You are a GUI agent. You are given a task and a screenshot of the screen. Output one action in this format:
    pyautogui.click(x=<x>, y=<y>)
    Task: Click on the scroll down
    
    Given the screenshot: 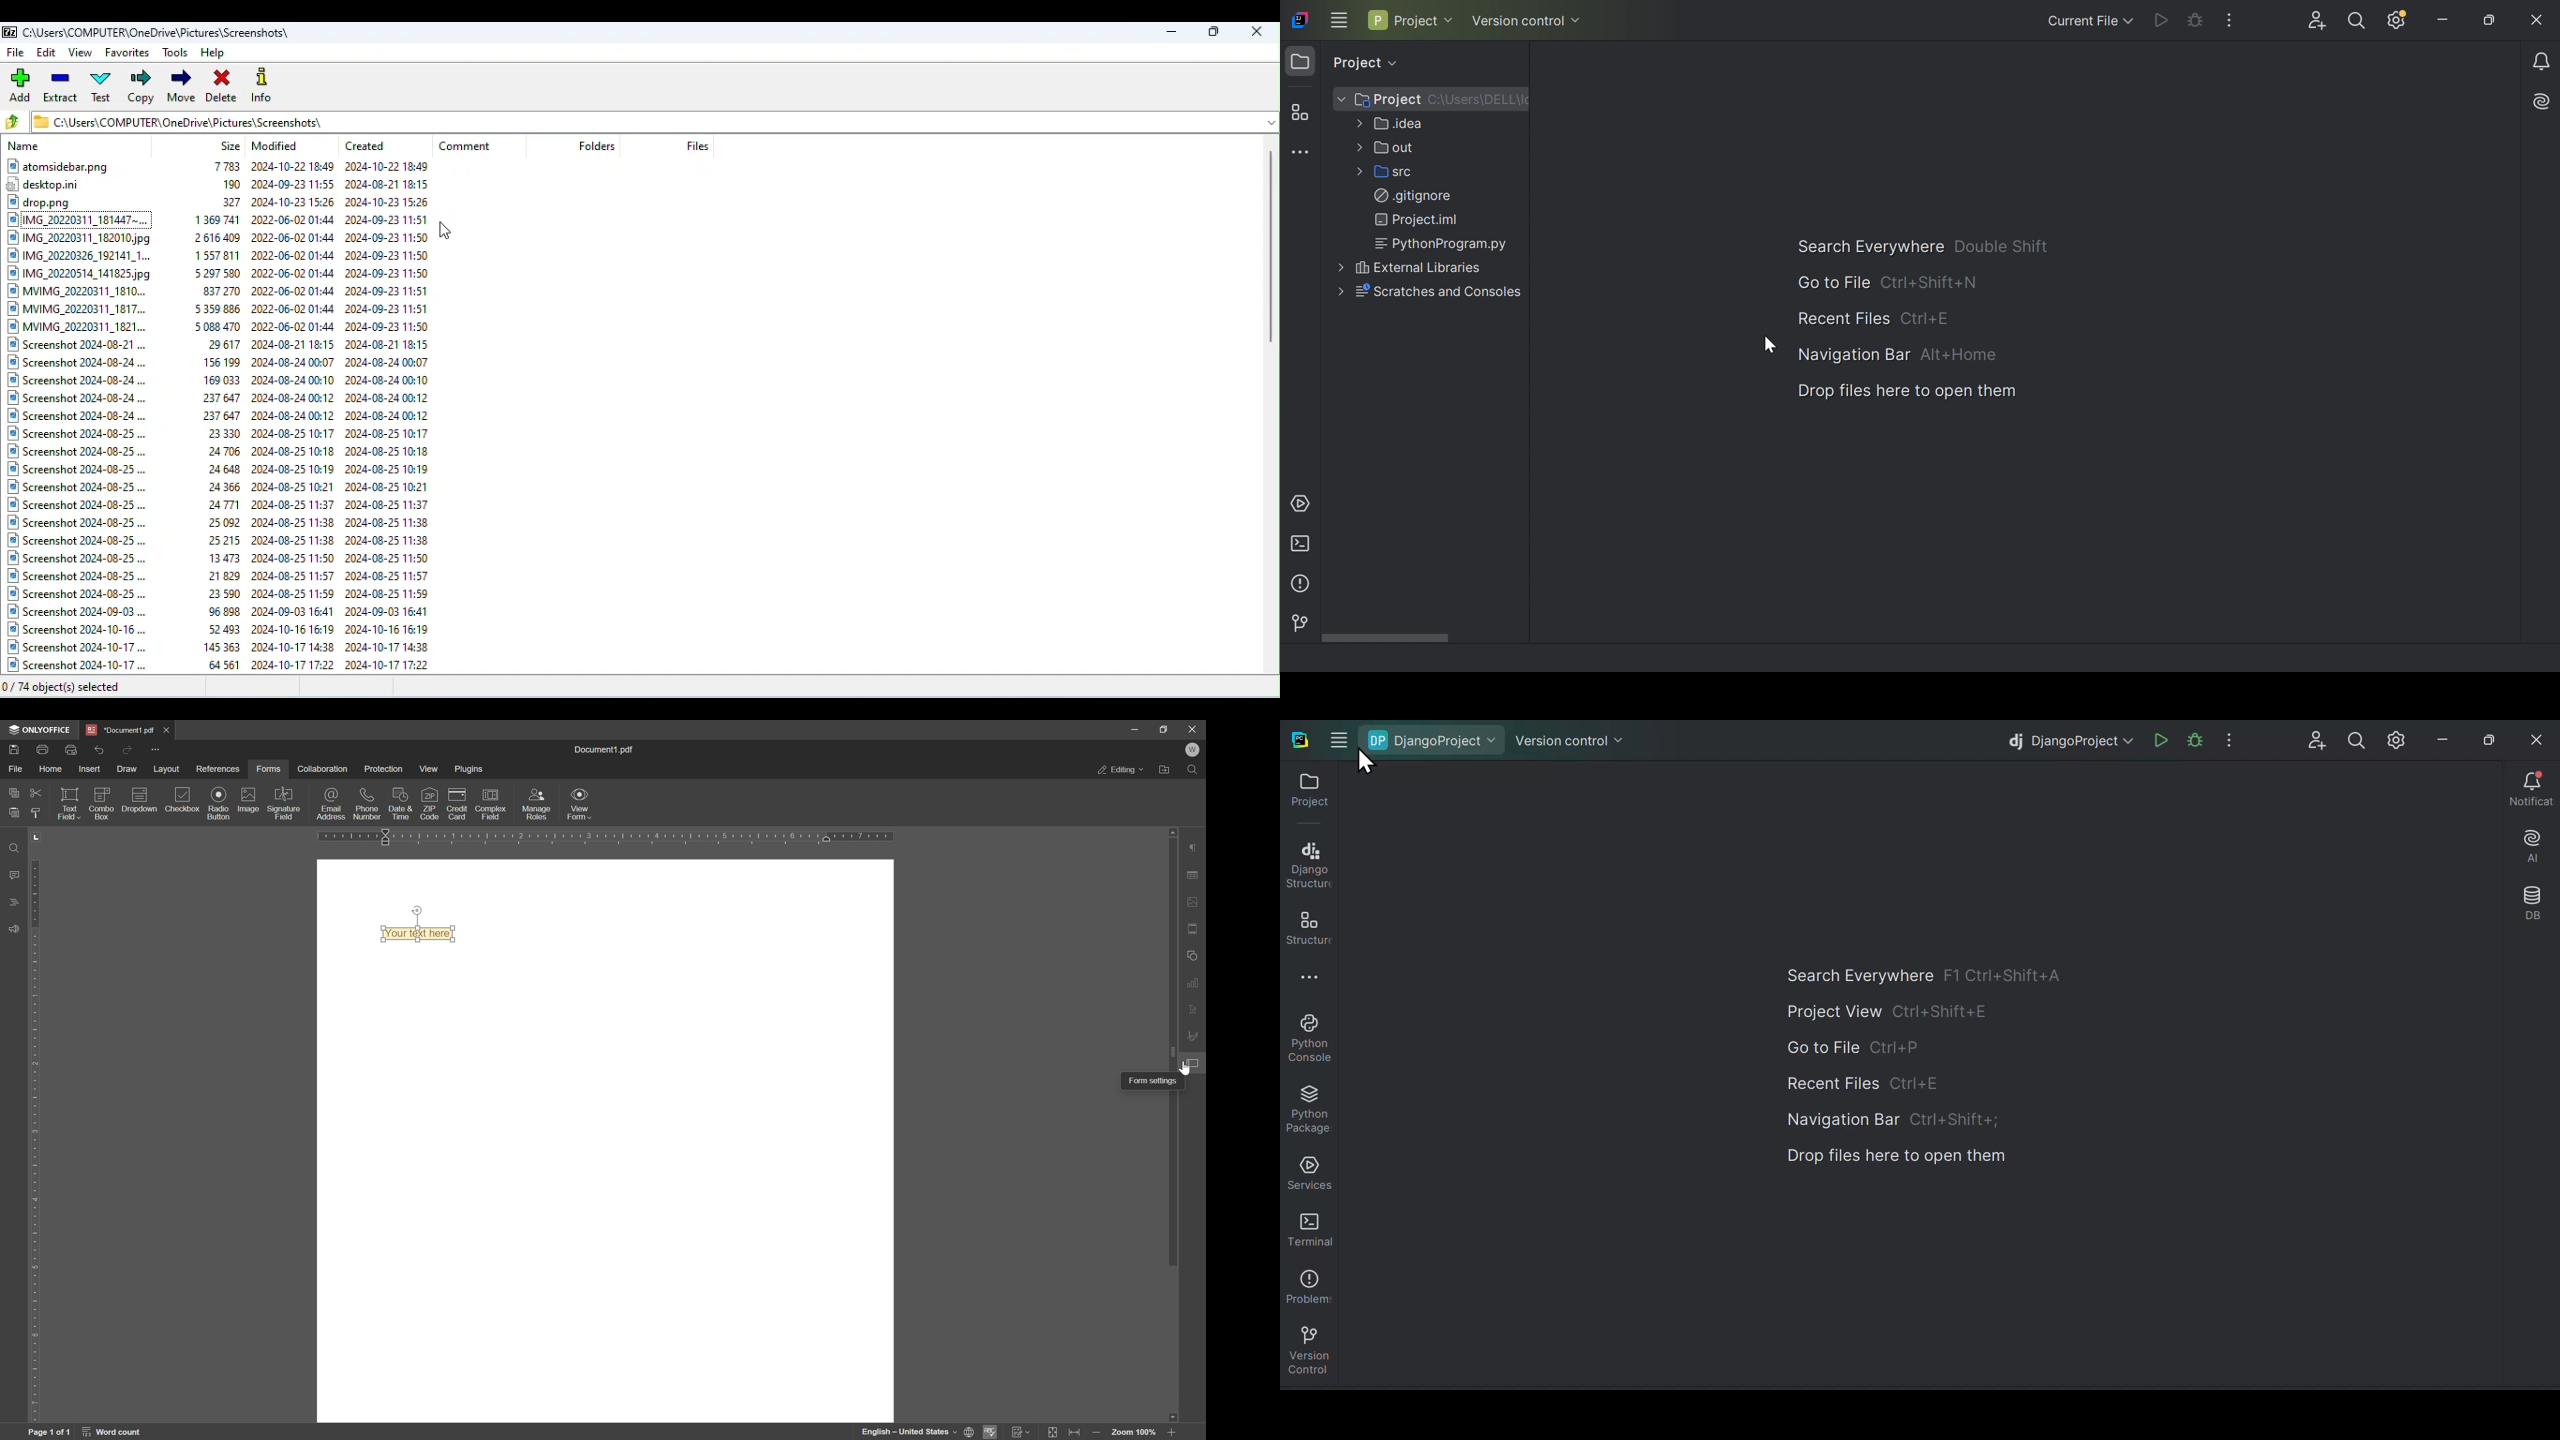 What is the action you would take?
    pyautogui.click(x=1172, y=1414)
    